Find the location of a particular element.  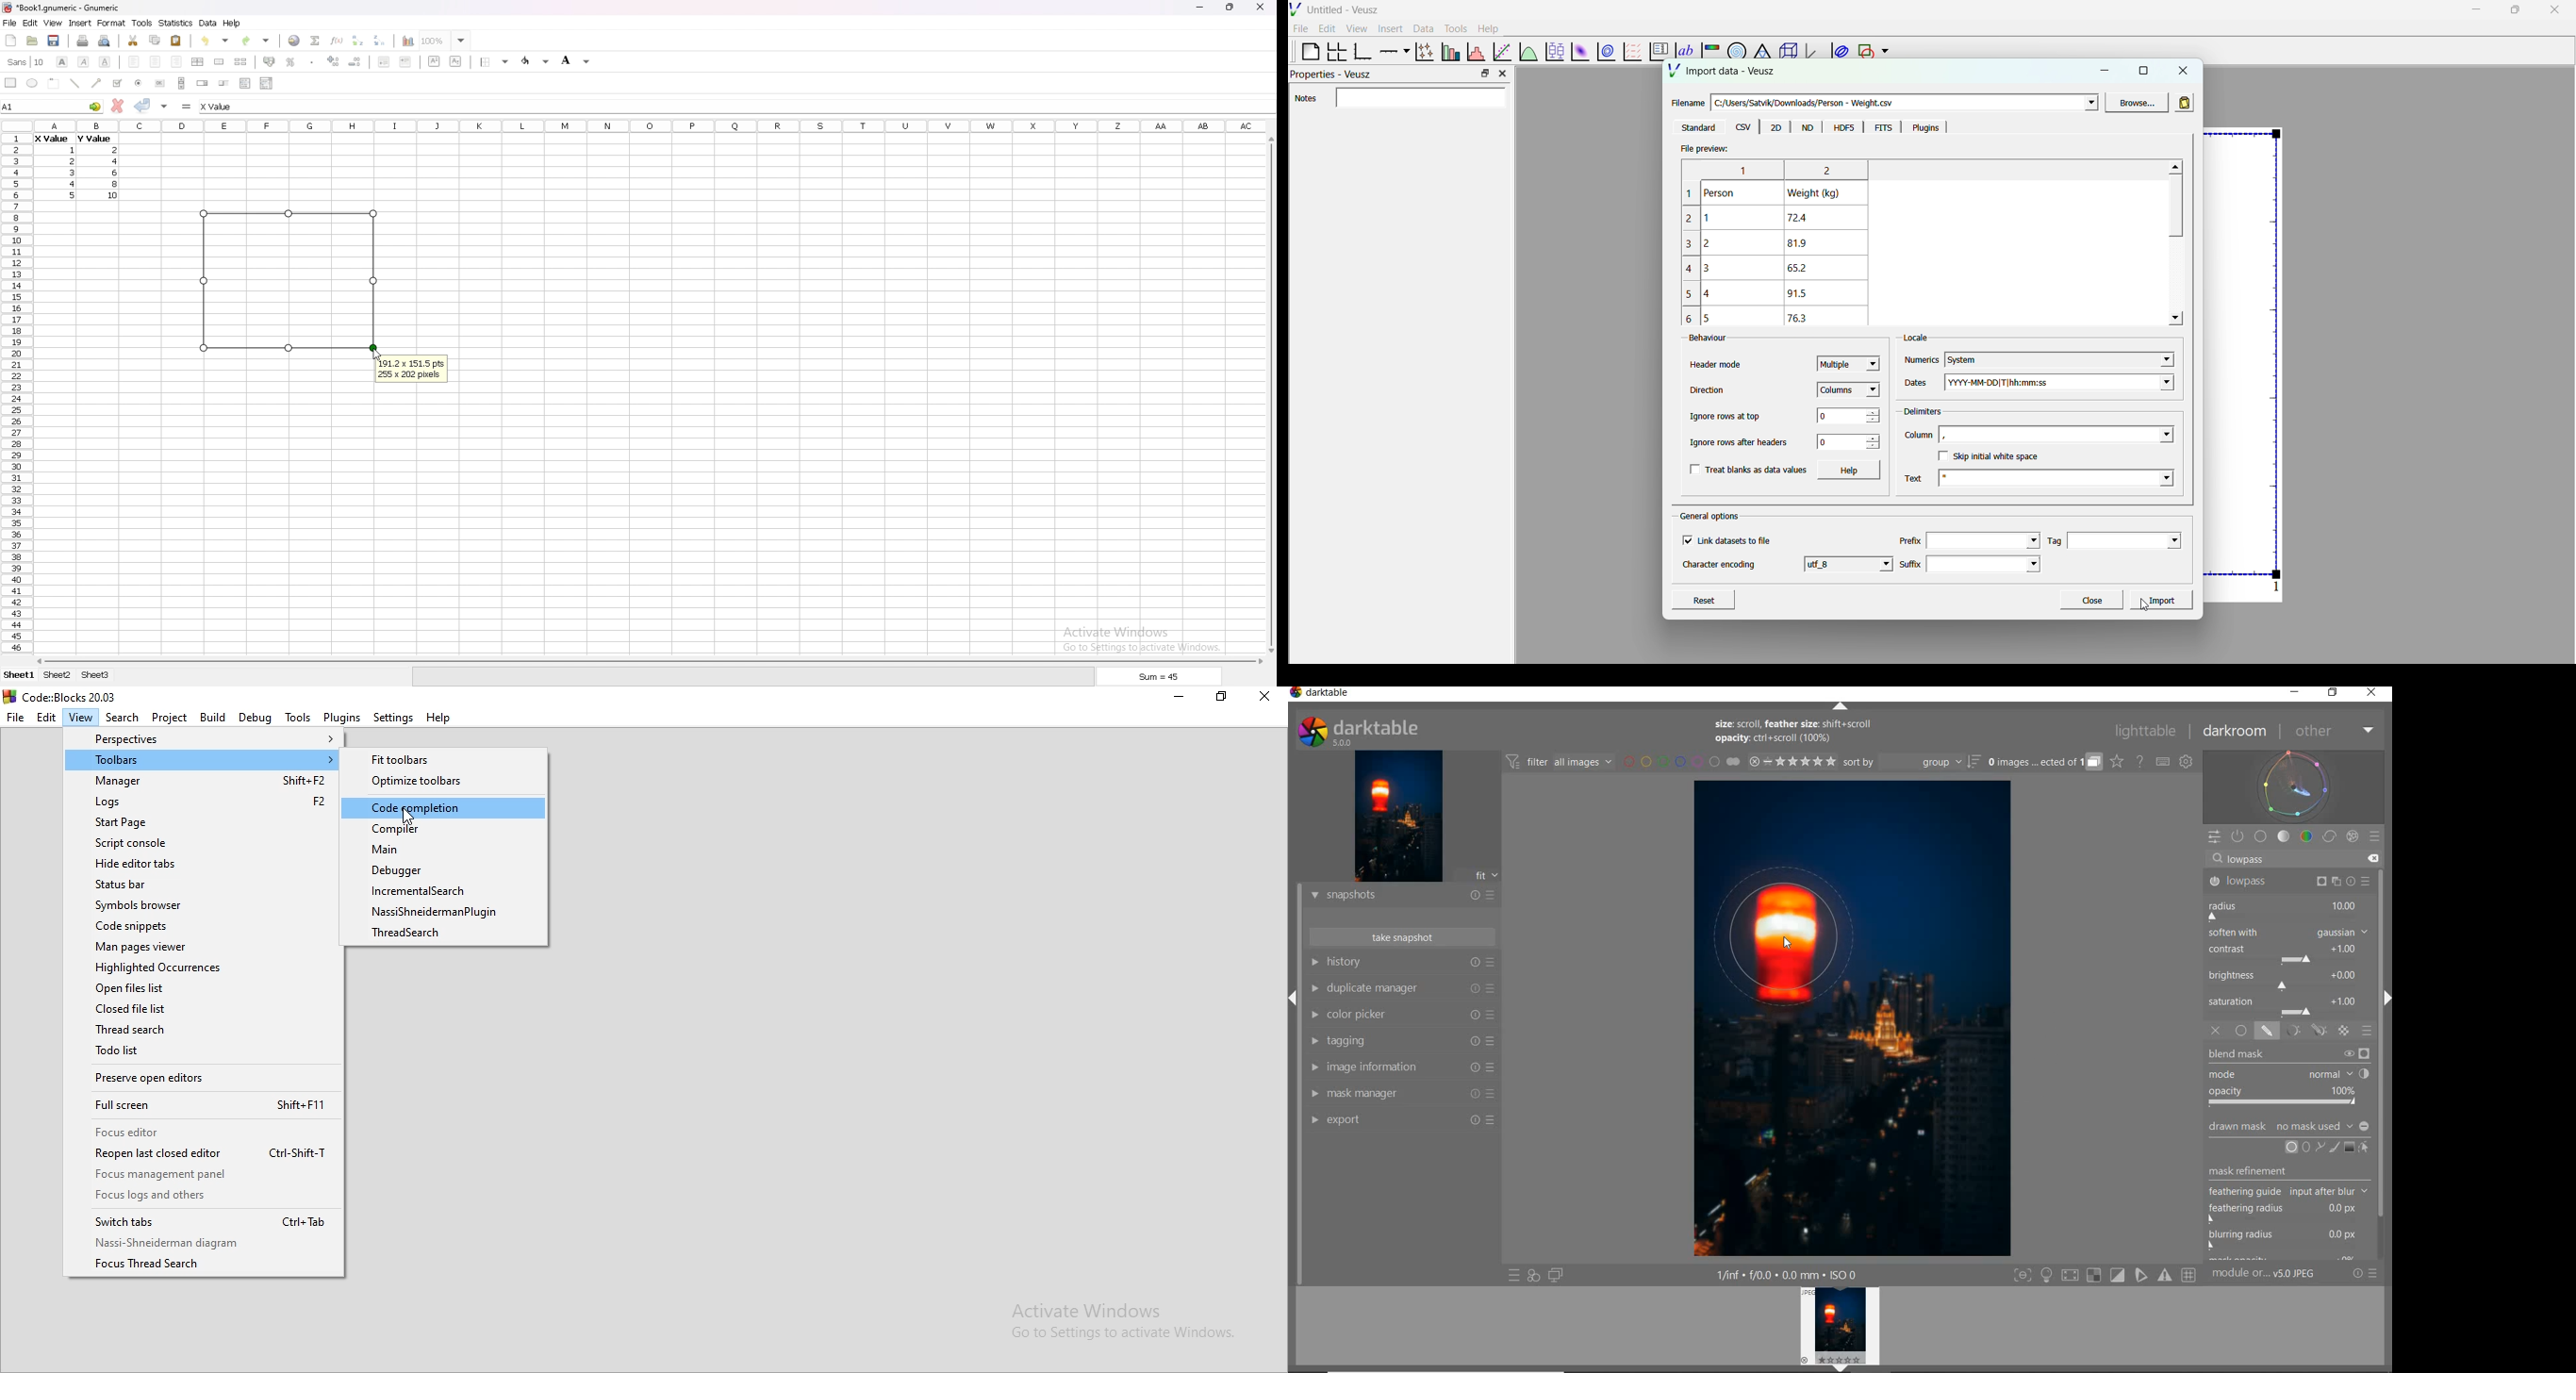

Edit  is located at coordinates (46, 718).